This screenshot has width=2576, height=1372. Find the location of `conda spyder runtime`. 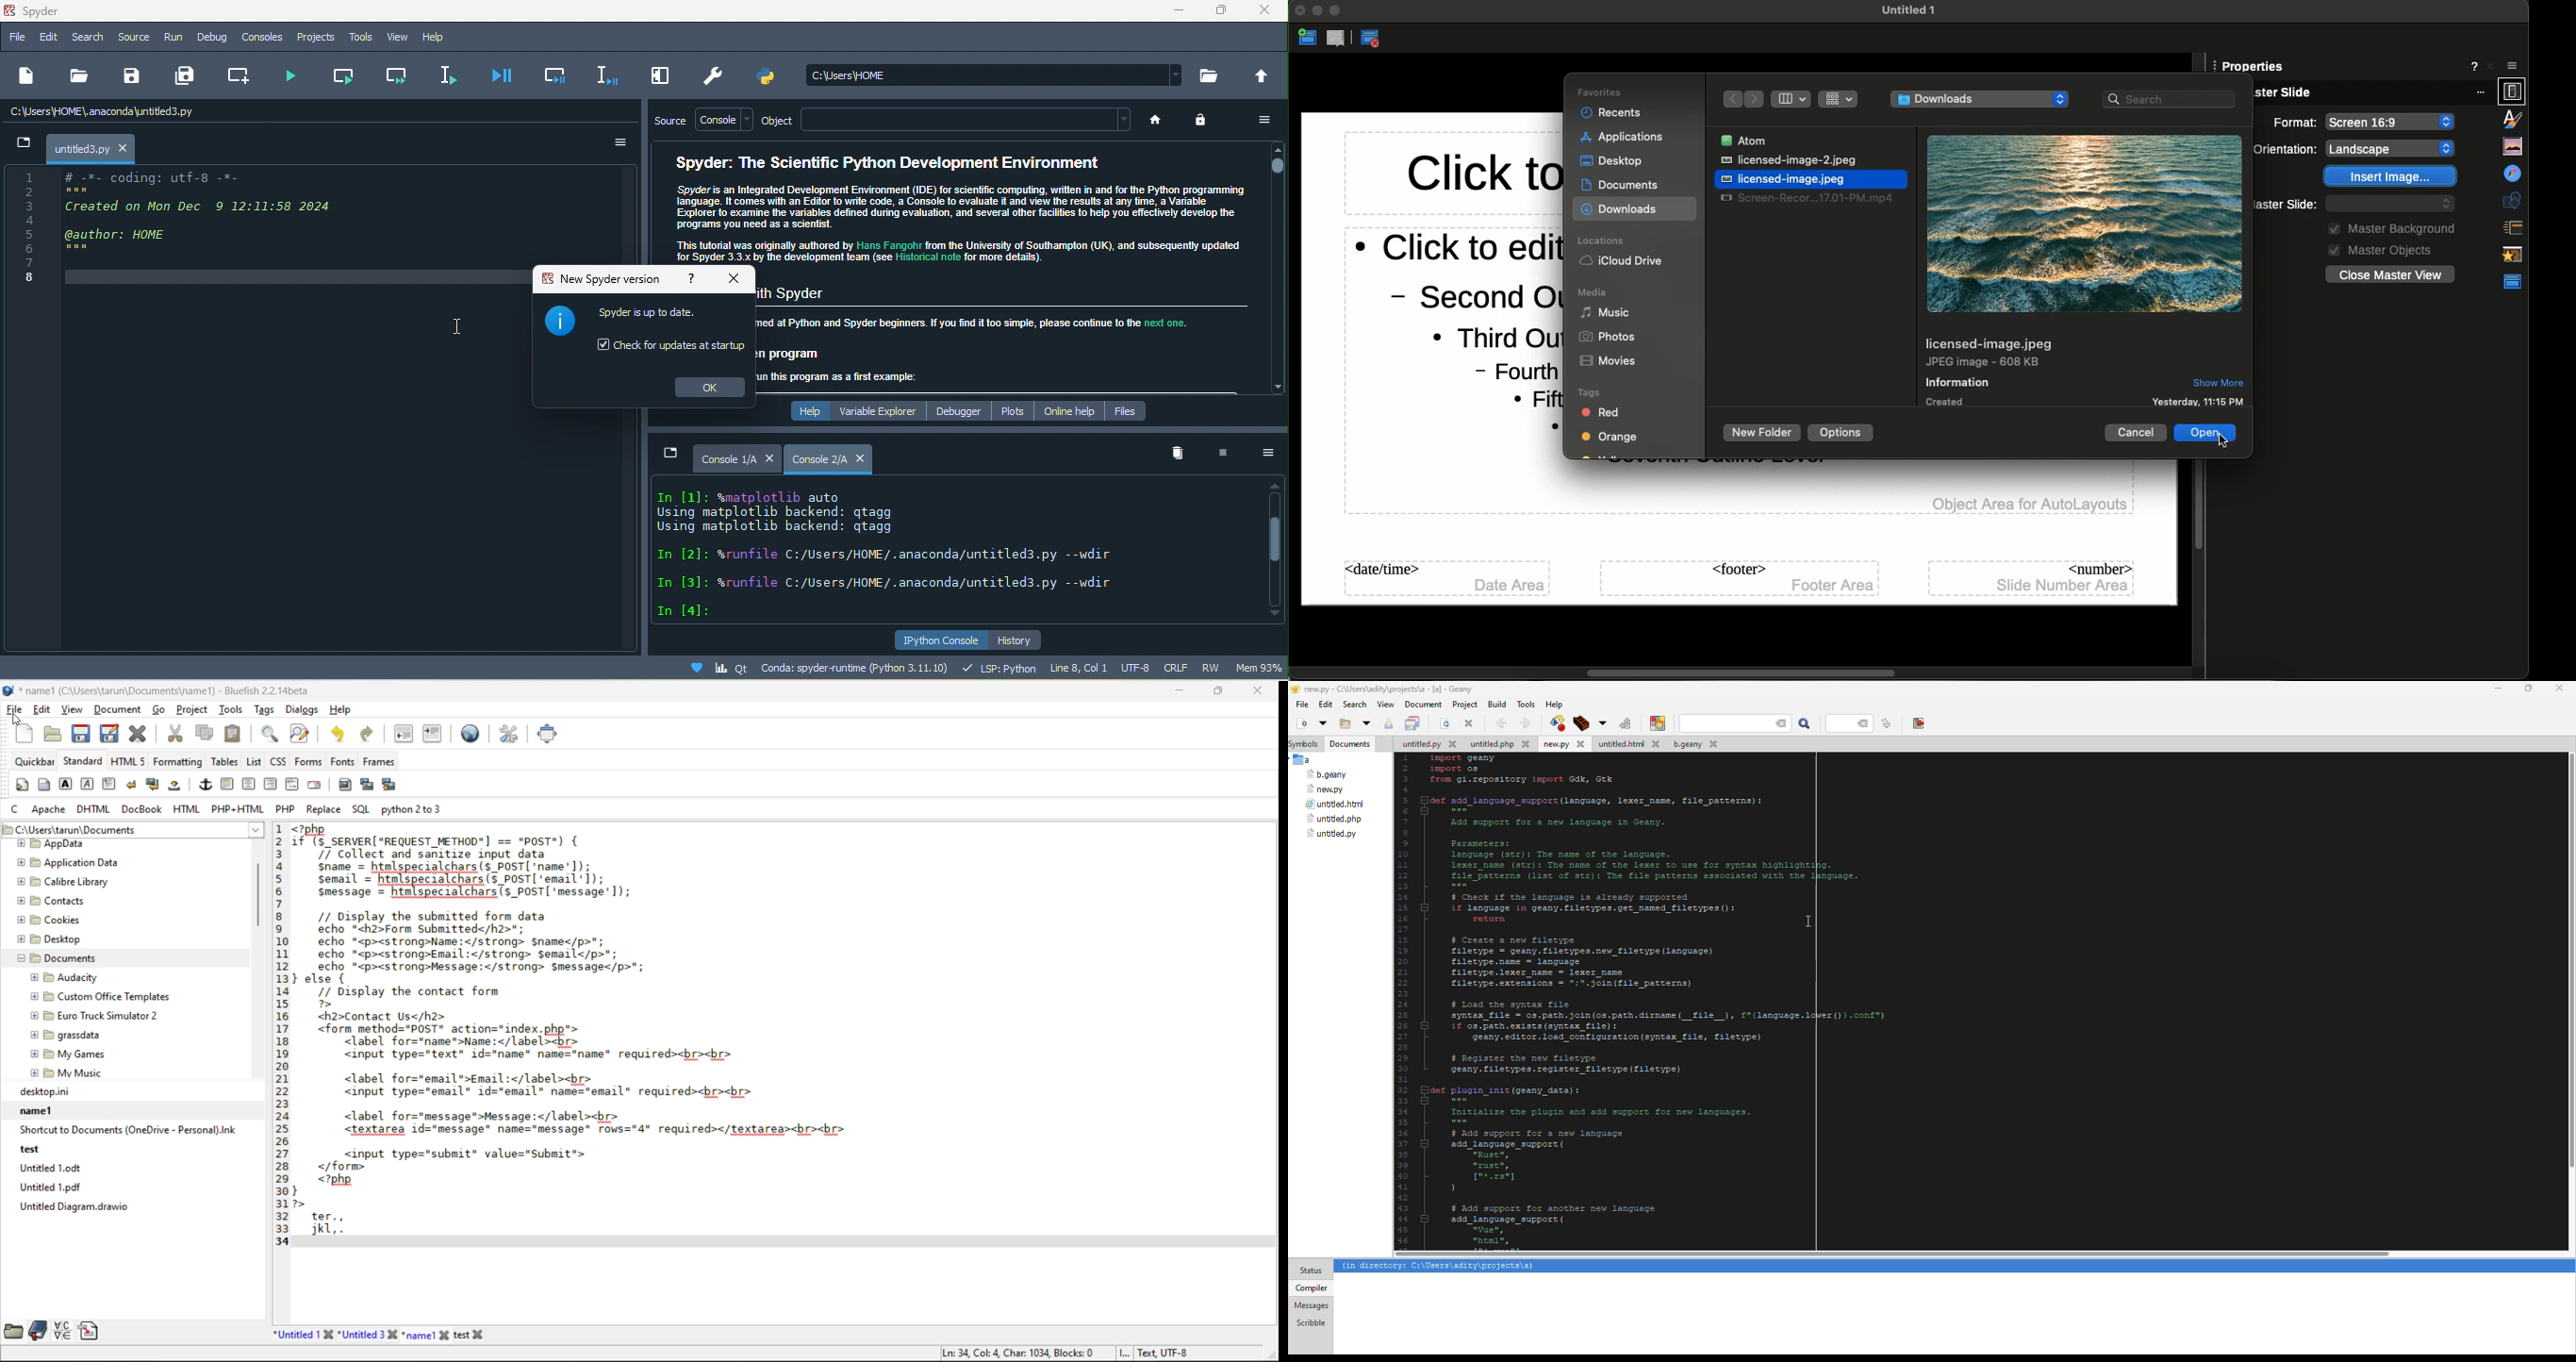

conda spyder runtime is located at coordinates (806, 669).